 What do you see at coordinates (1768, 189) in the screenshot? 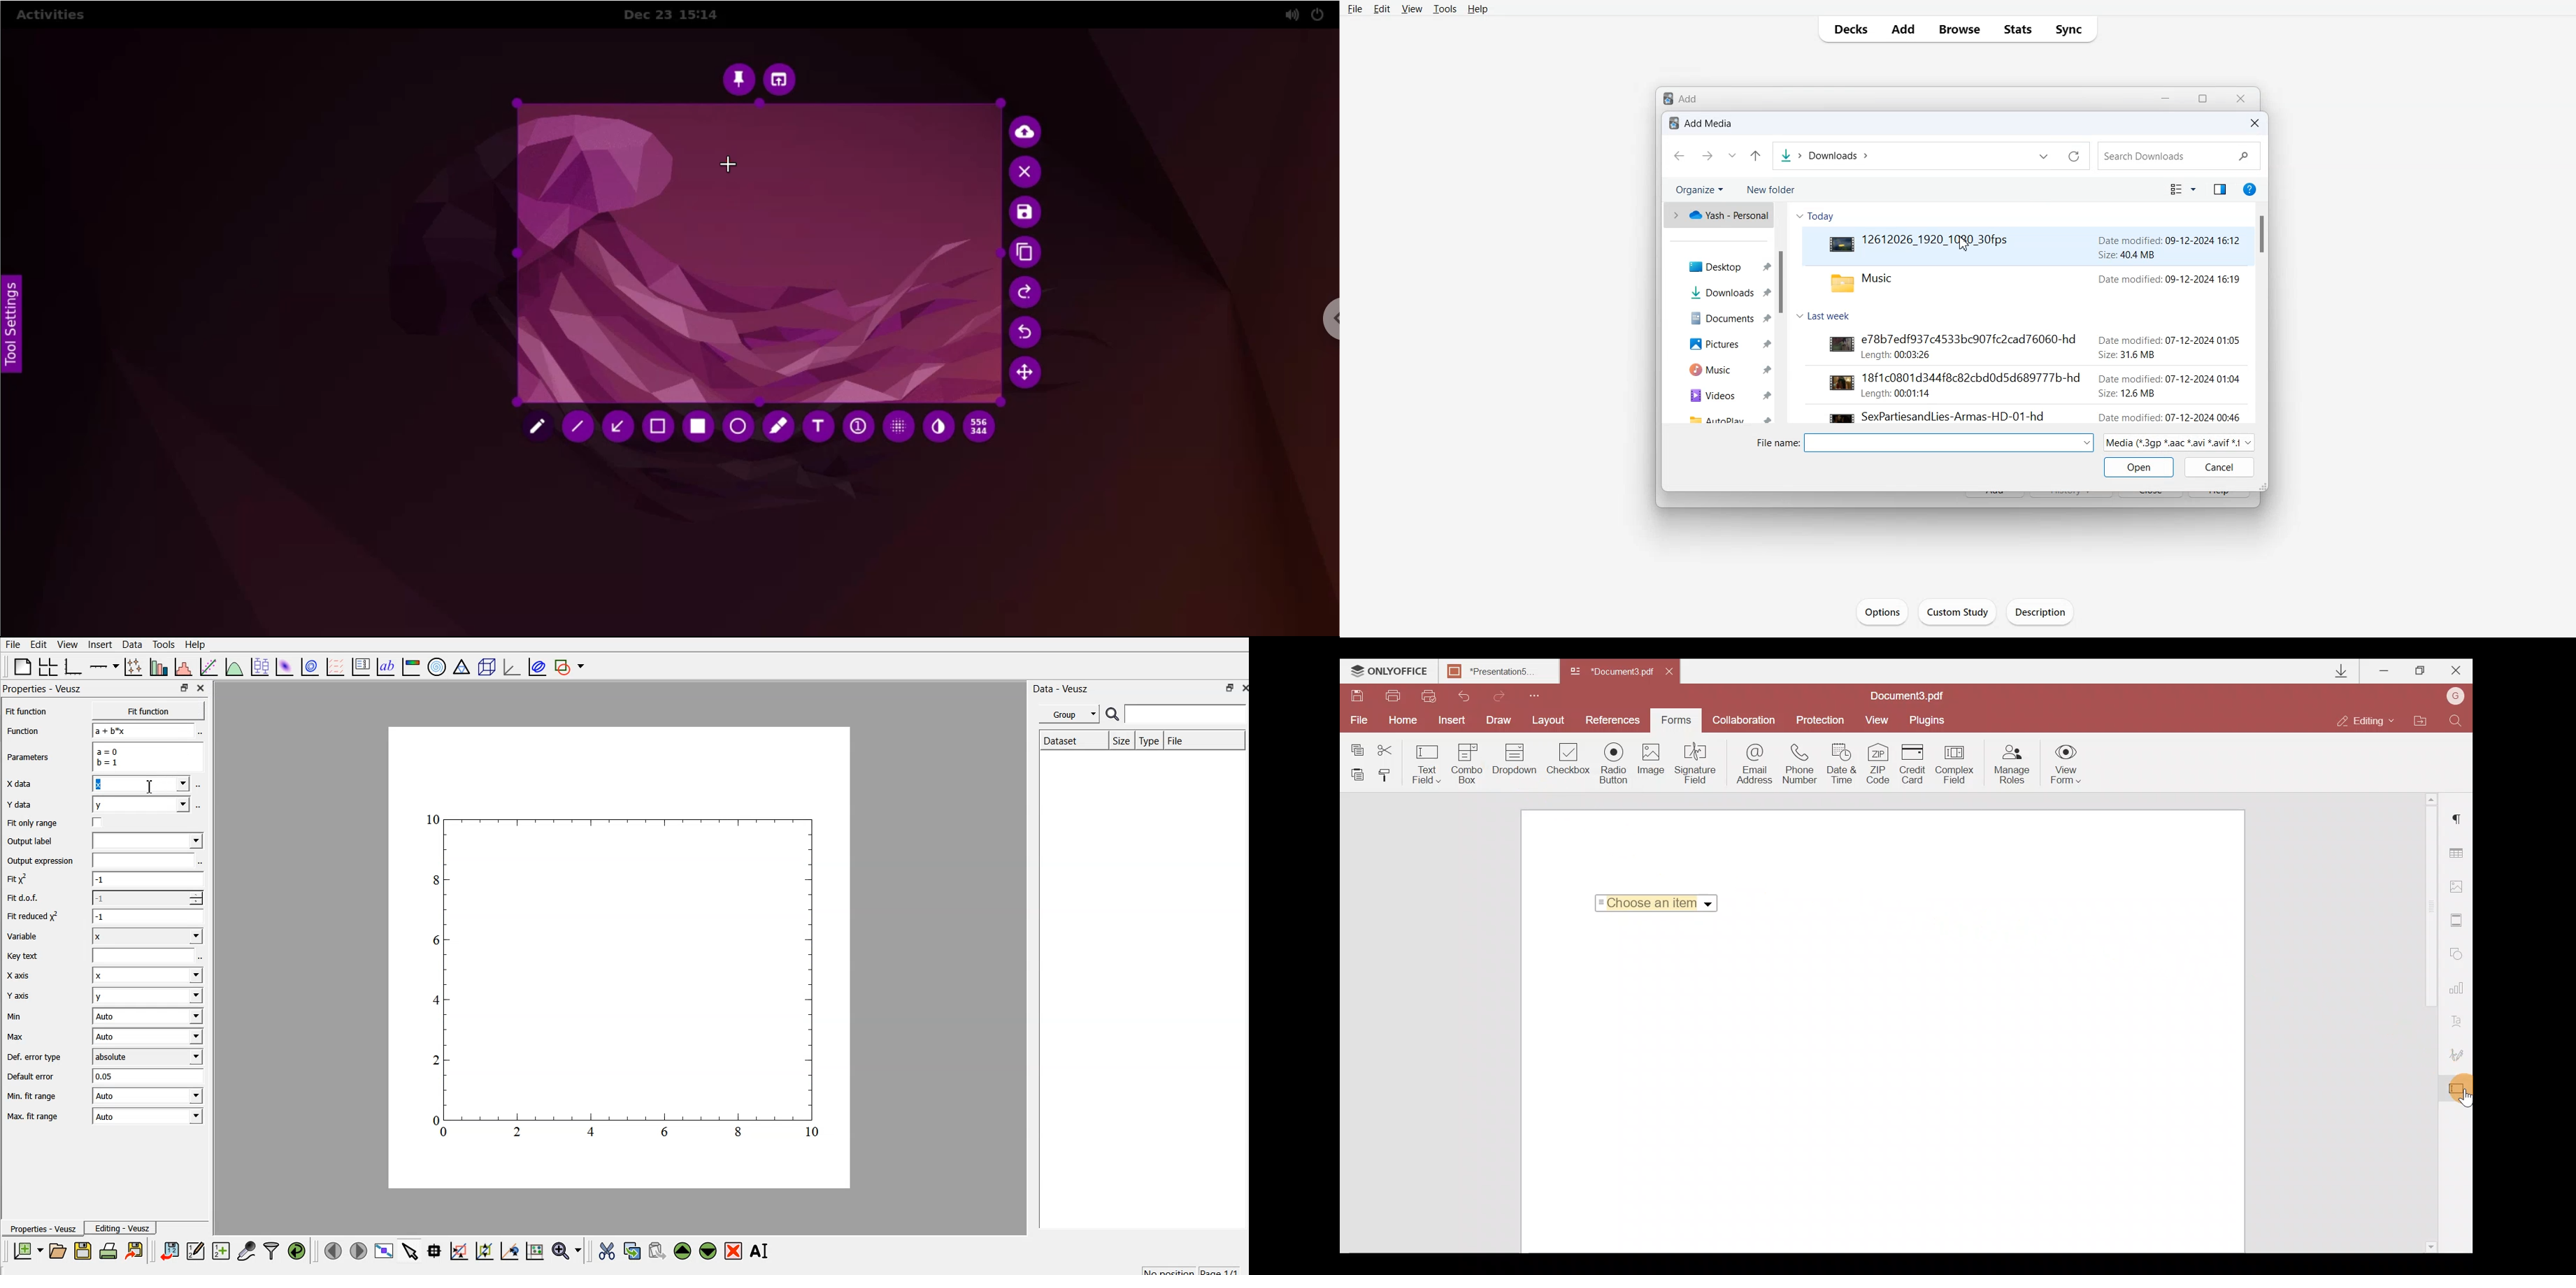
I see `New folder` at bounding box center [1768, 189].